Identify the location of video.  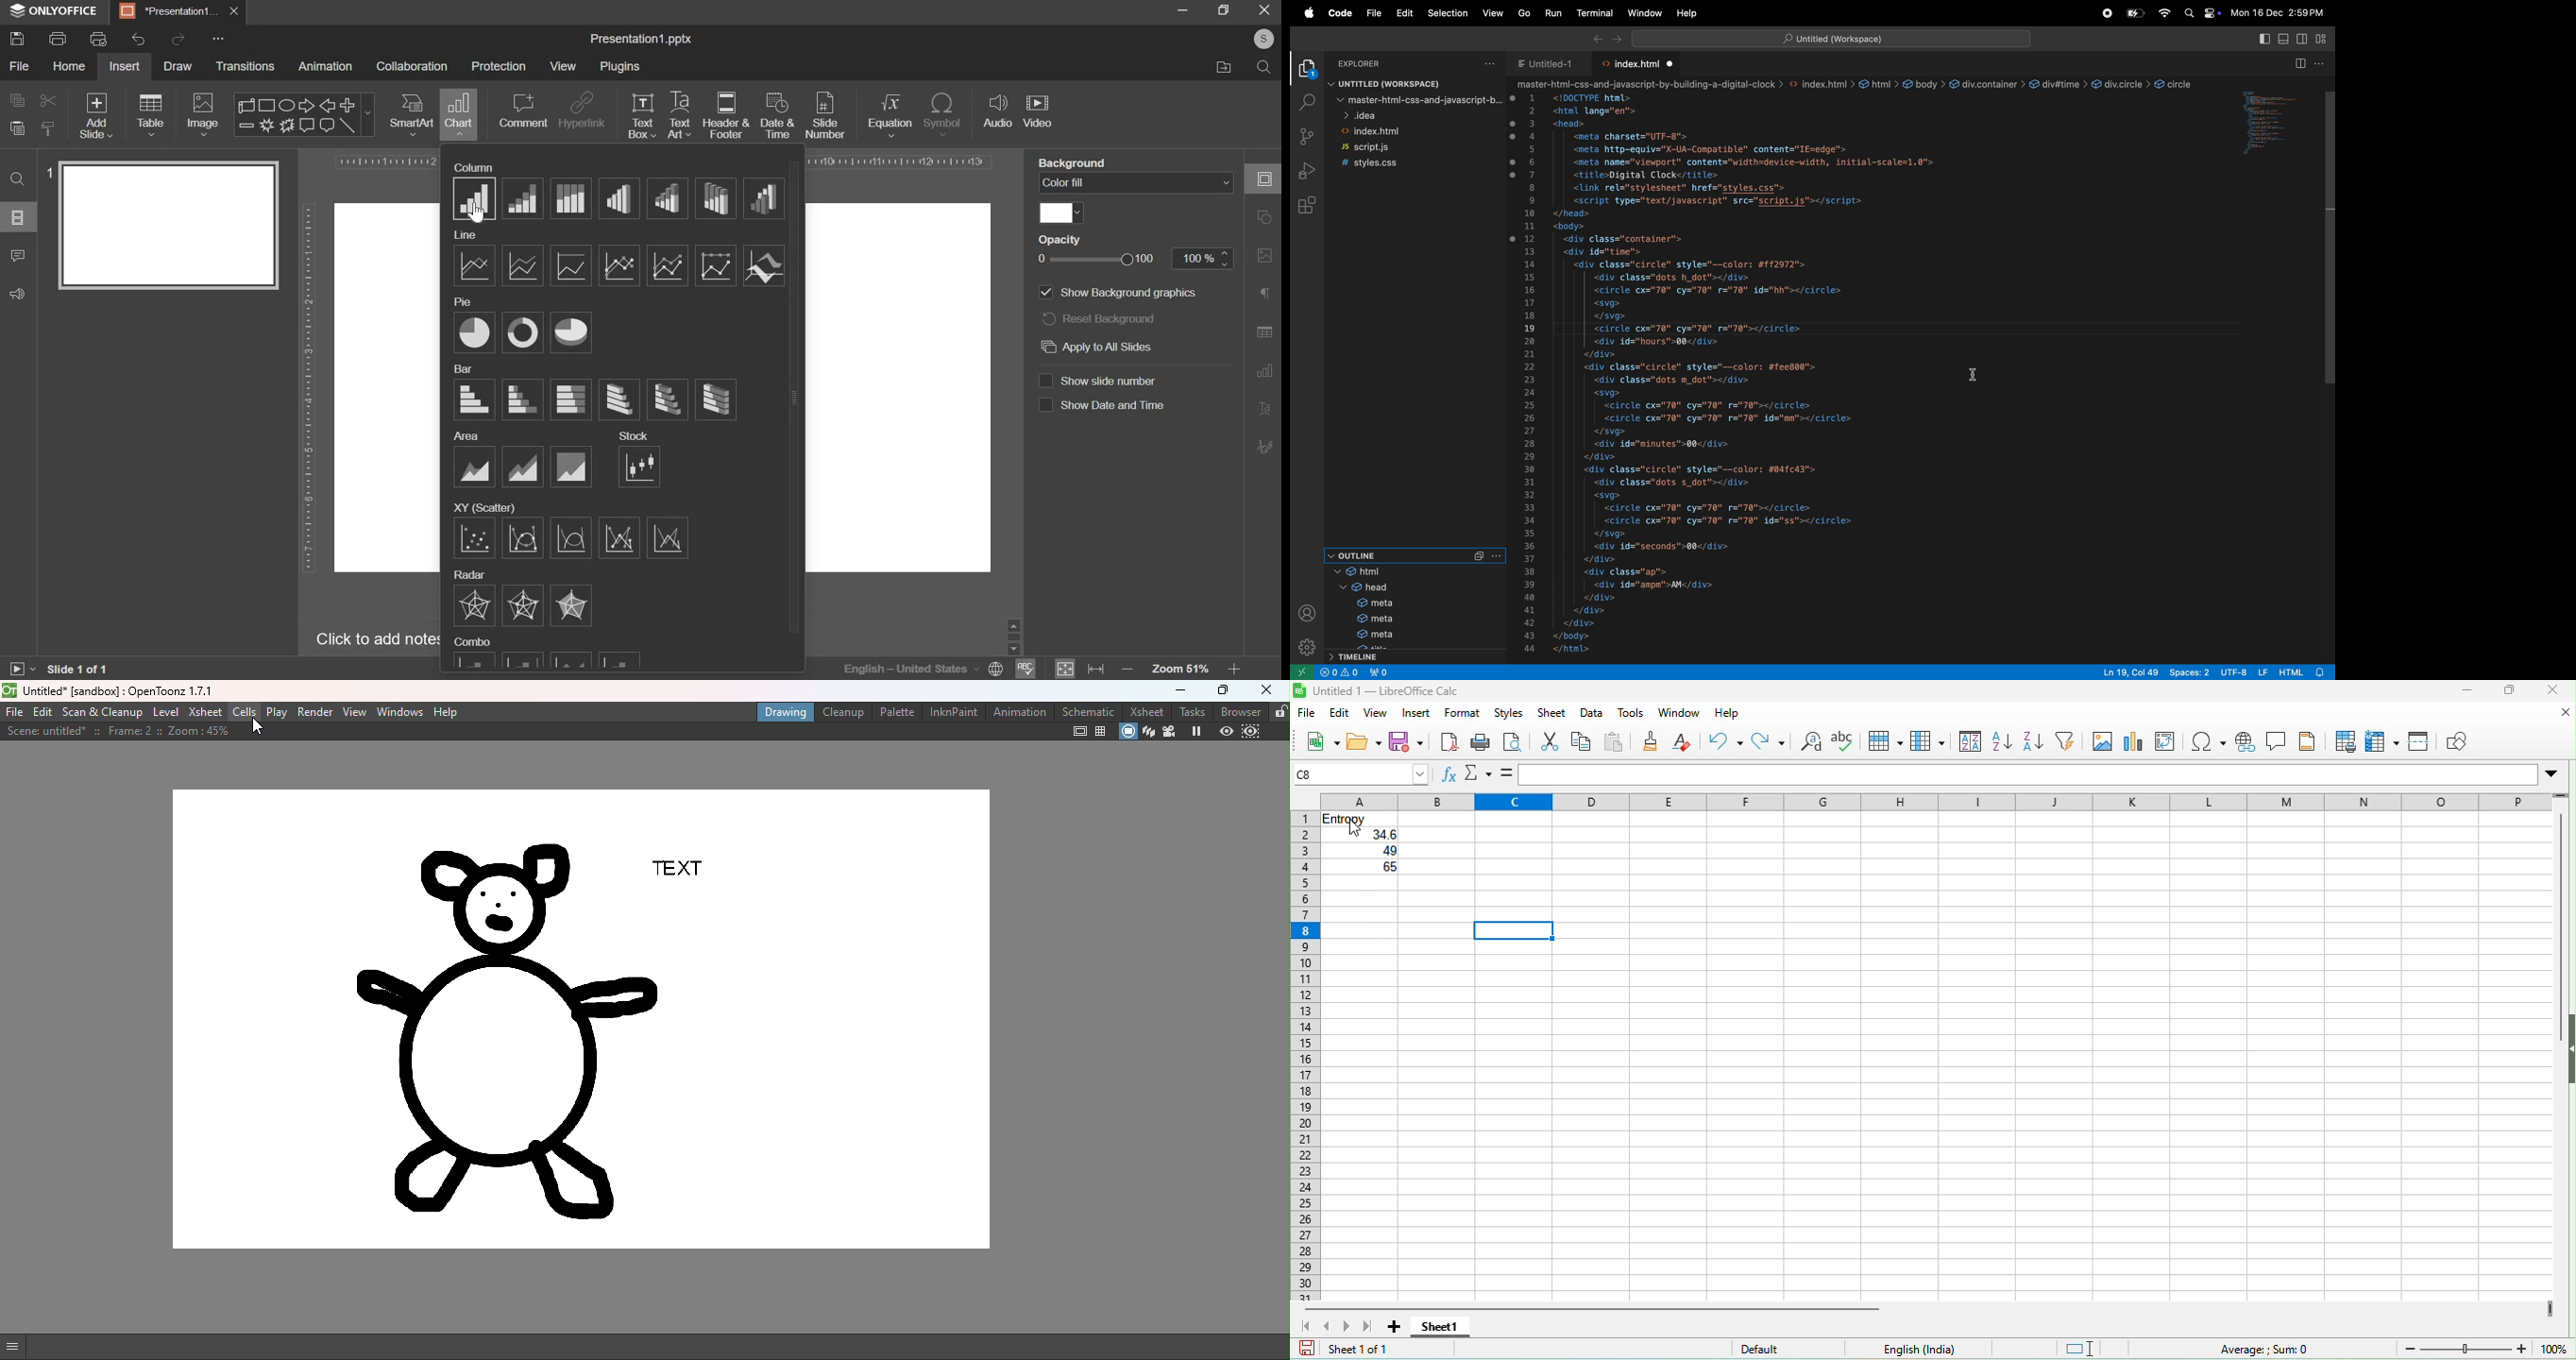
(1039, 110).